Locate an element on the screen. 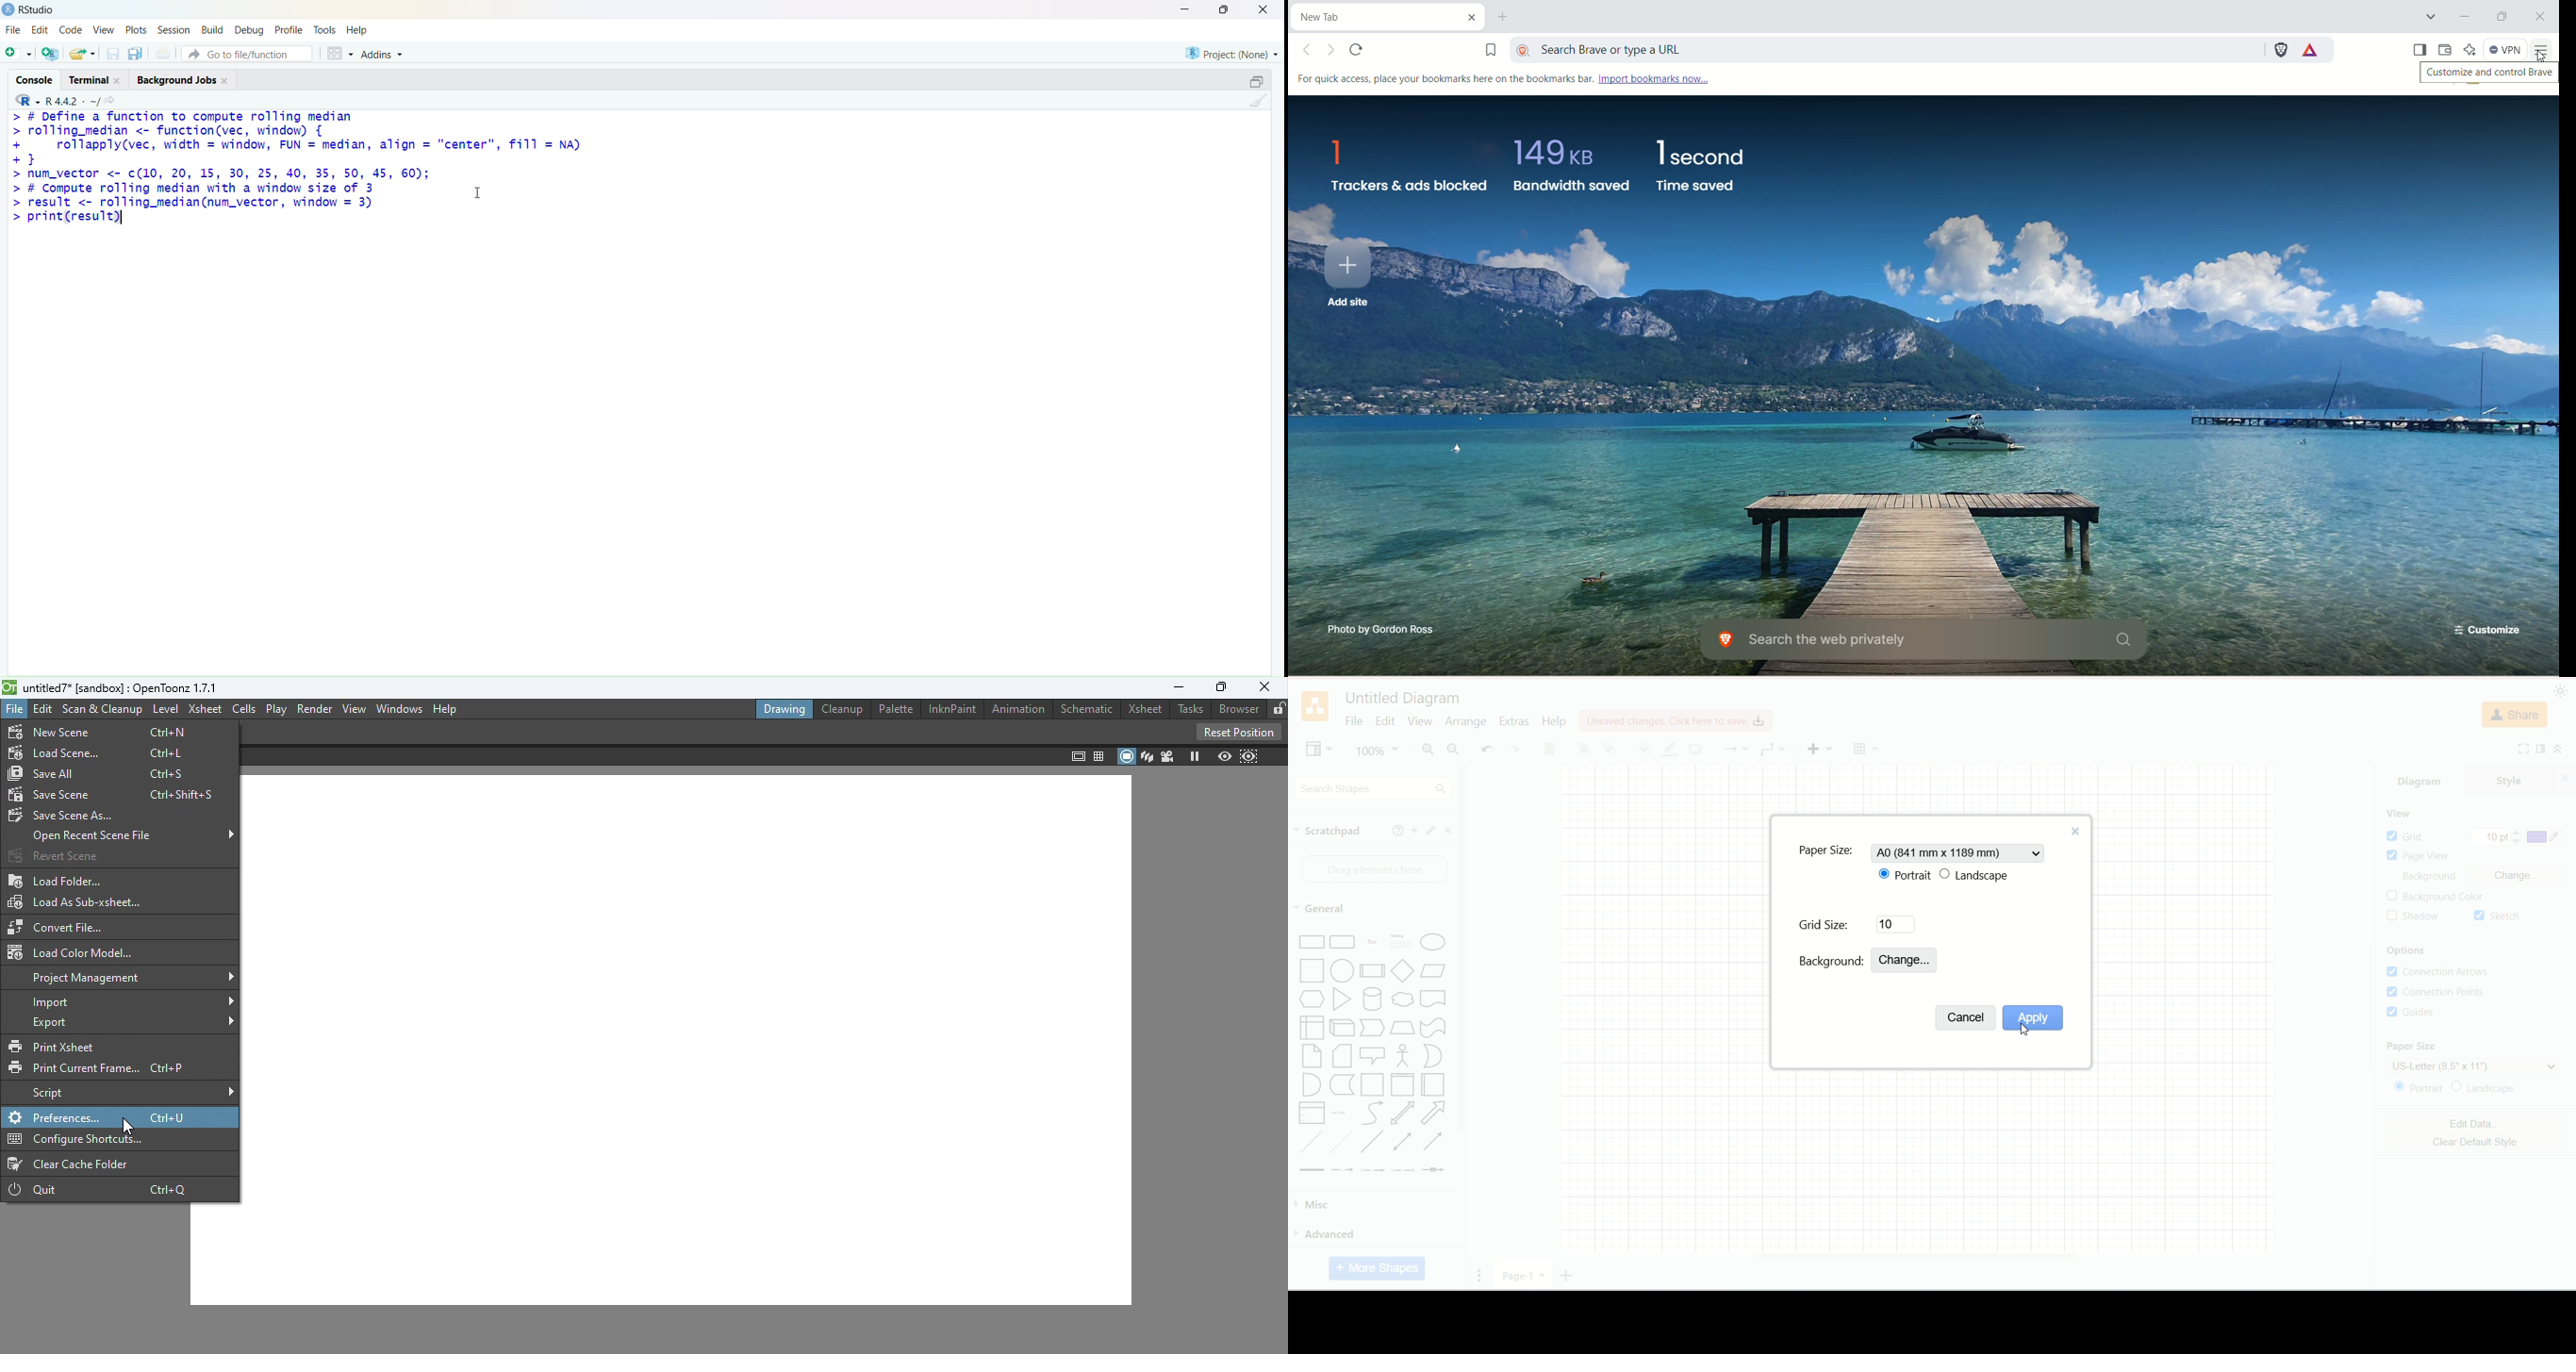  Help is located at coordinates (445, 708).